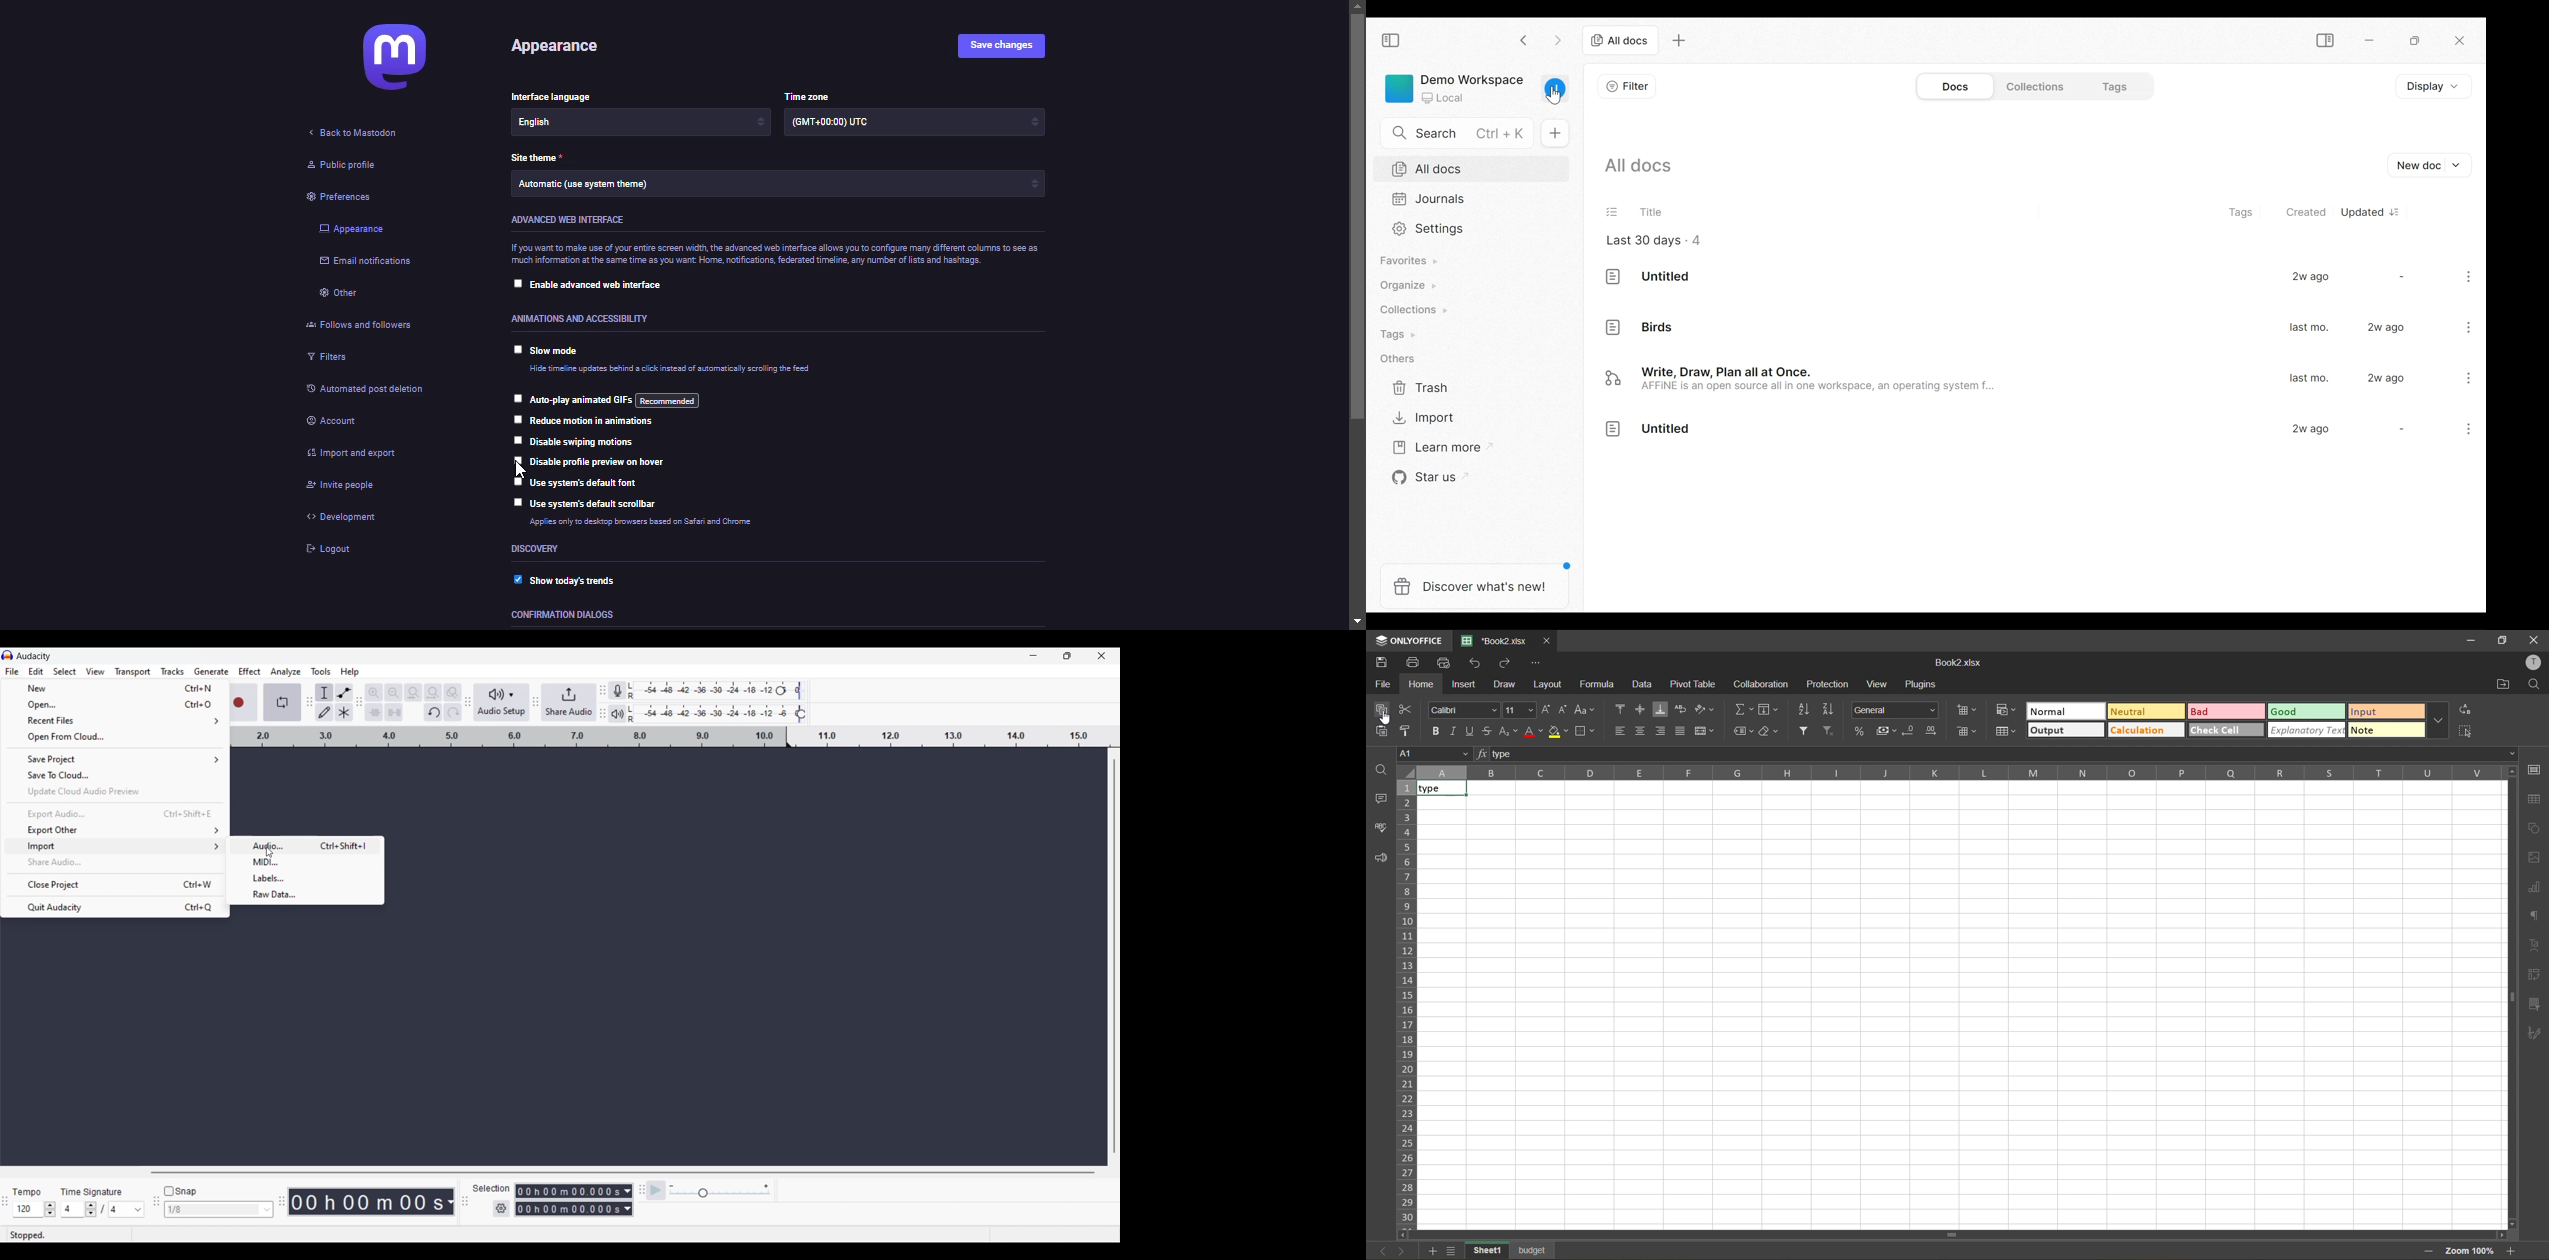 This screenshot has height=1260, width=2576. What do you see at coordinates (344, 712) in the screenshot?
I see `Multi-tool` at bounding box center [344, 712].